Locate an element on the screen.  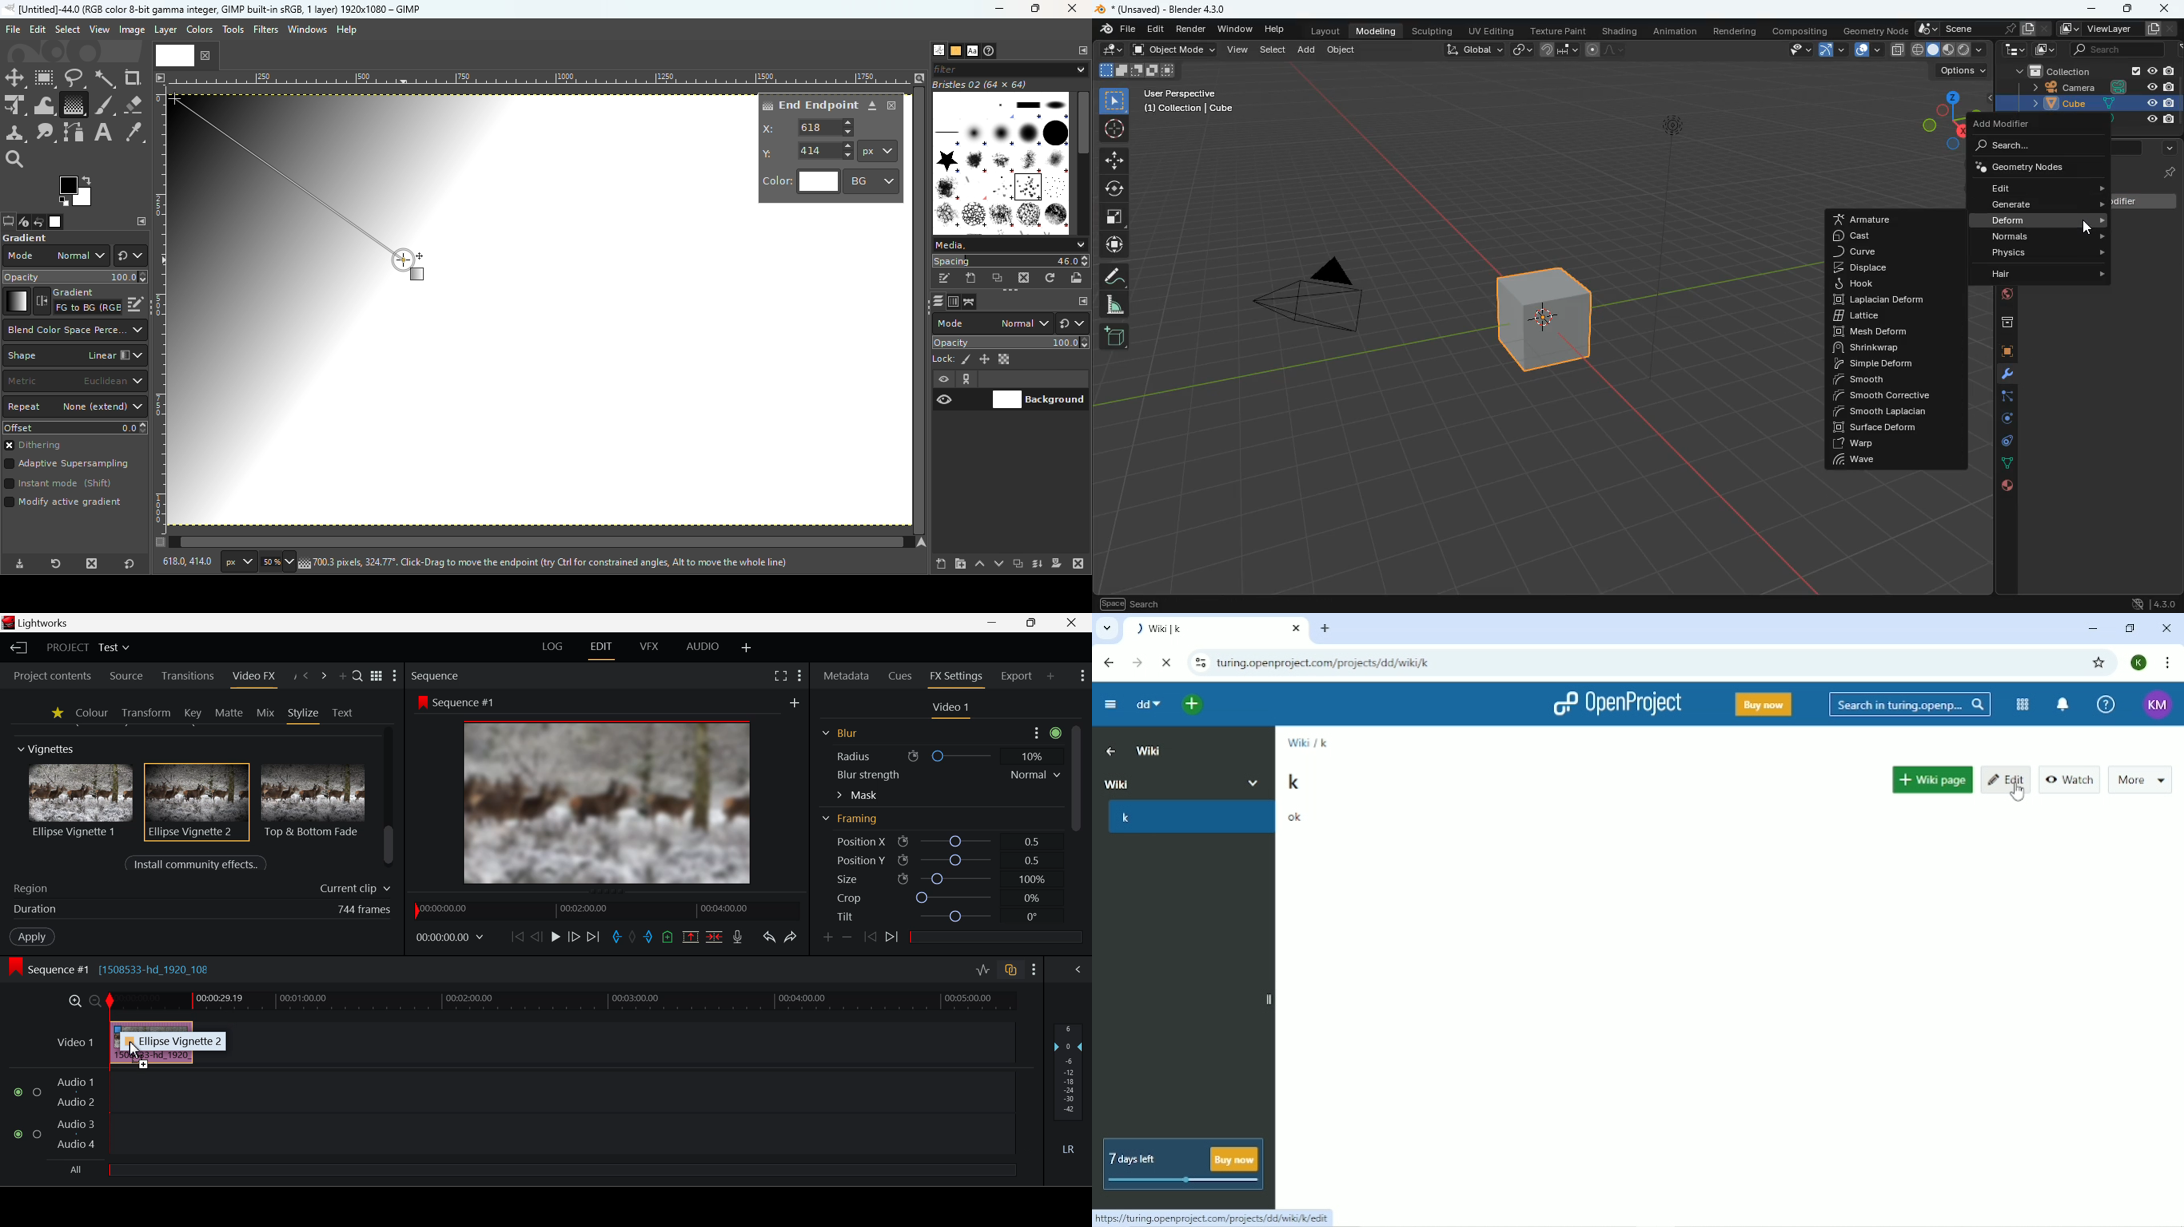
camera is located at coordinates (1318, 299).